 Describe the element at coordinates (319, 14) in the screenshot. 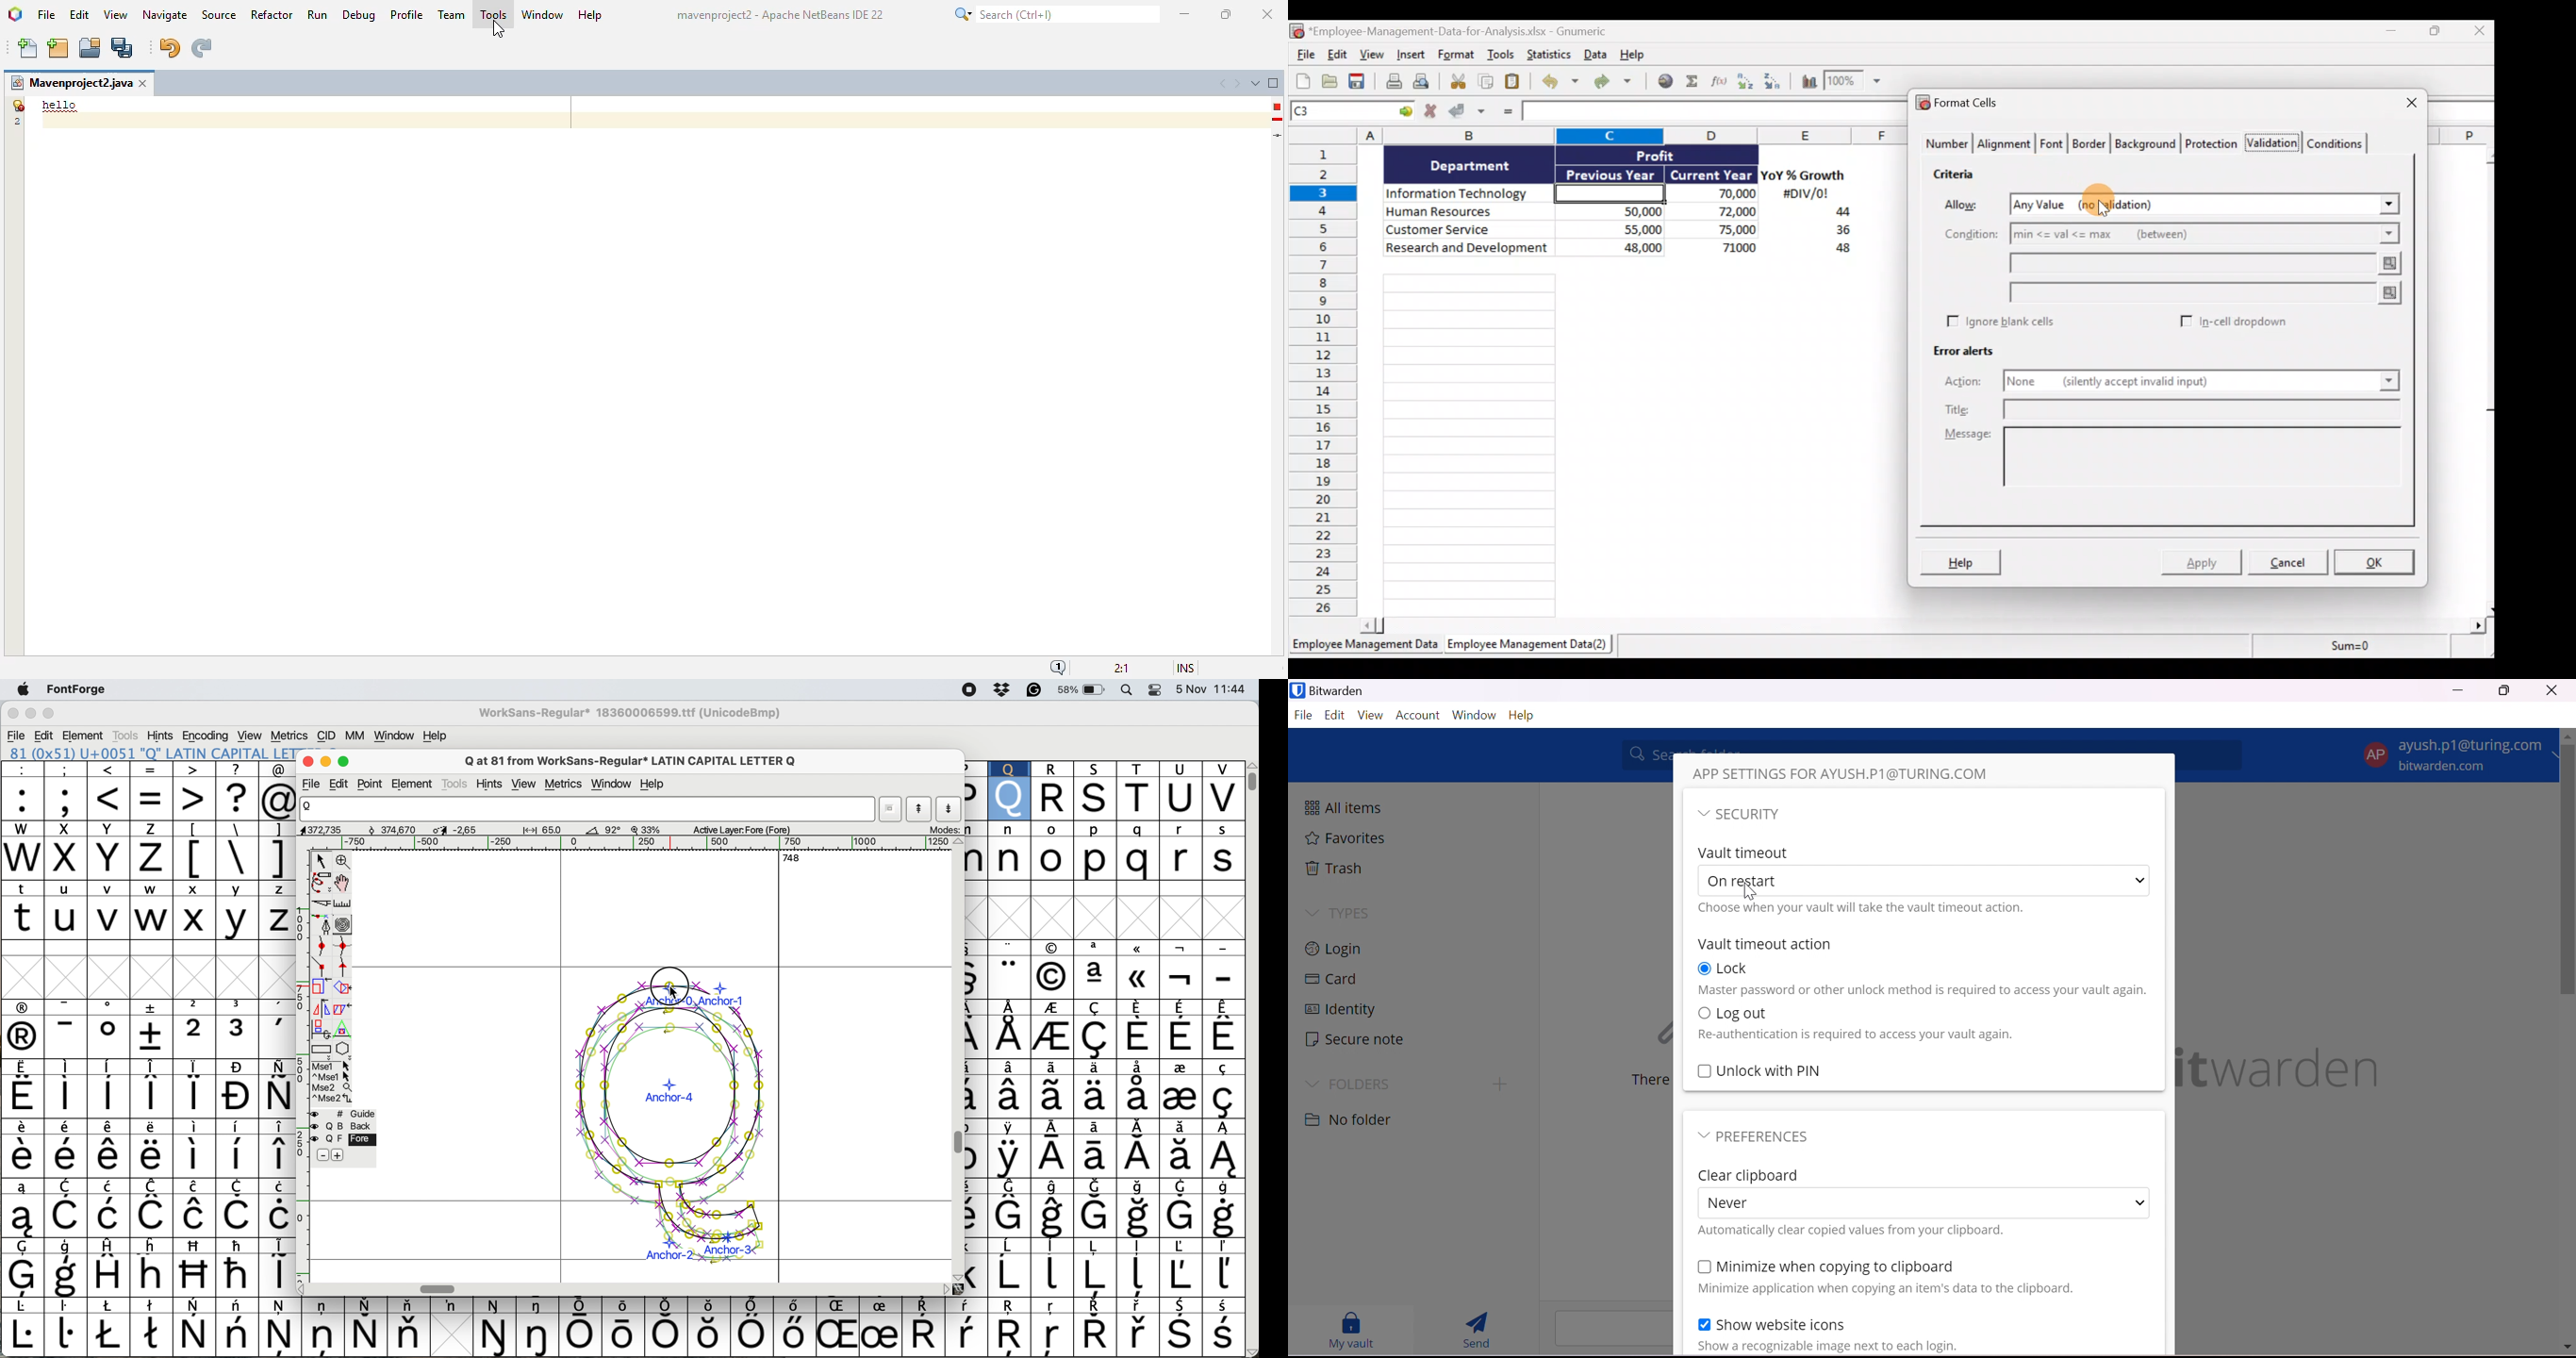

I see `run` at that location.